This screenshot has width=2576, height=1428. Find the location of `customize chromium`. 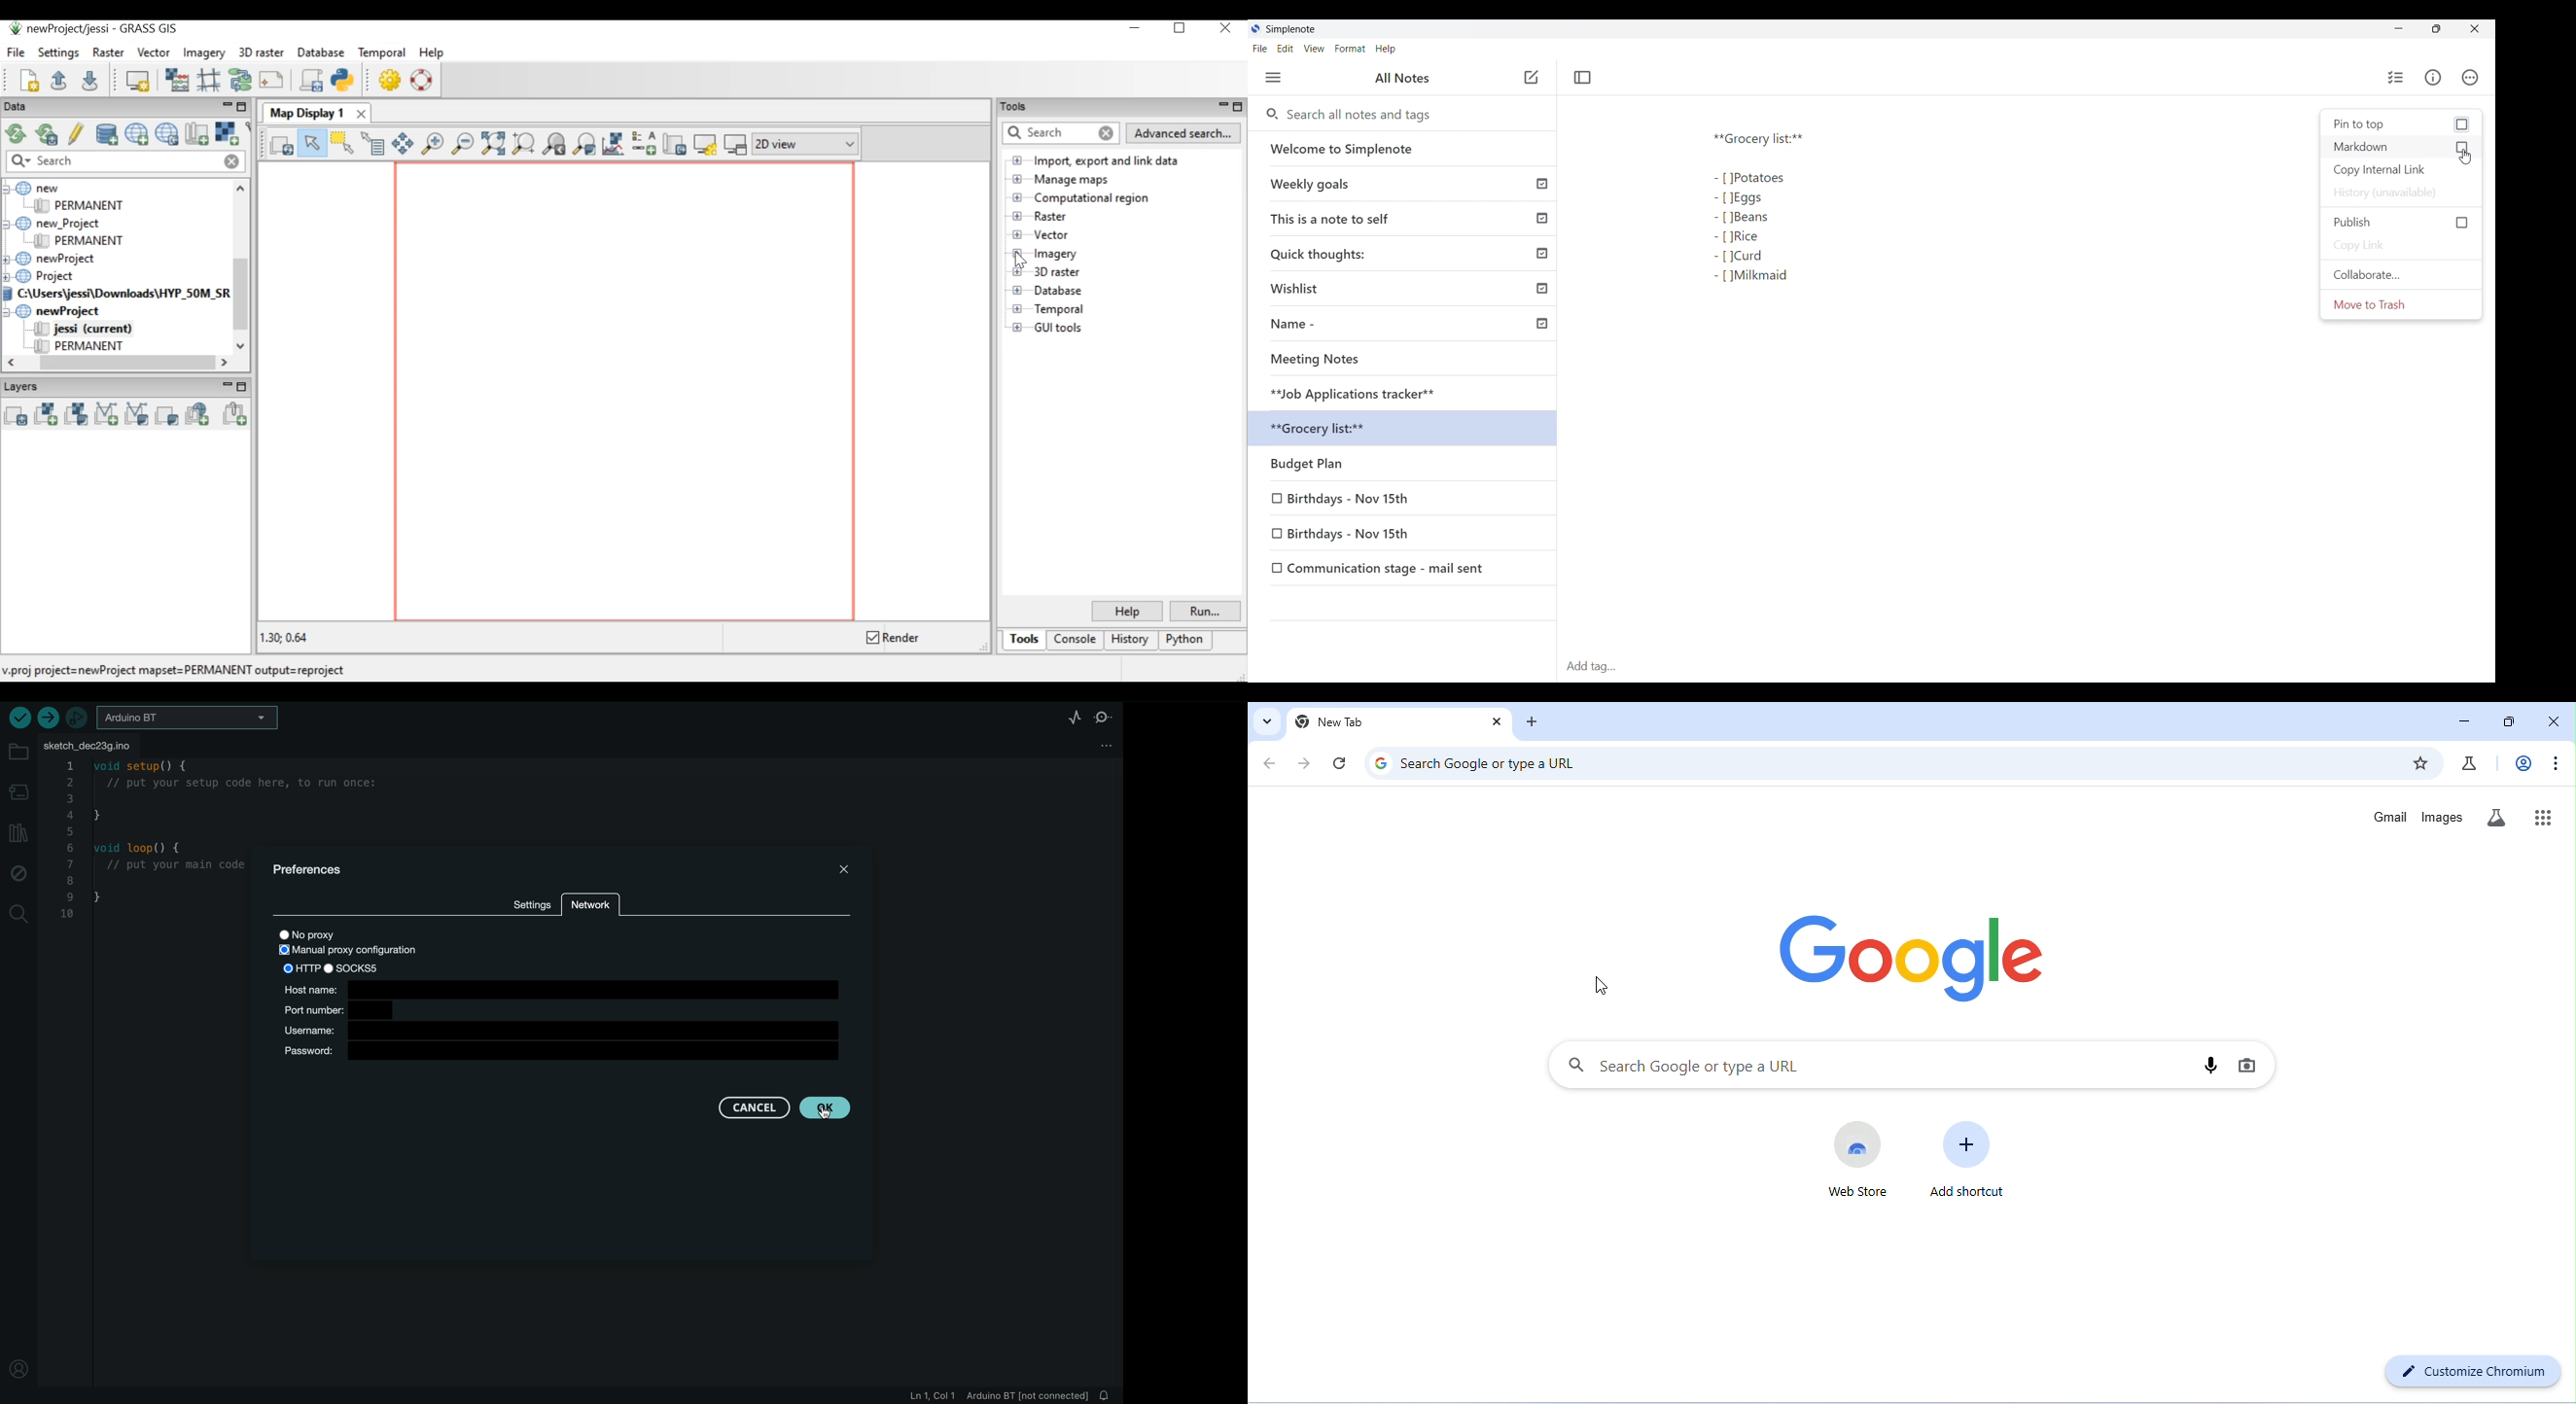

customize chromium is located at coordinates (2473, 1372).